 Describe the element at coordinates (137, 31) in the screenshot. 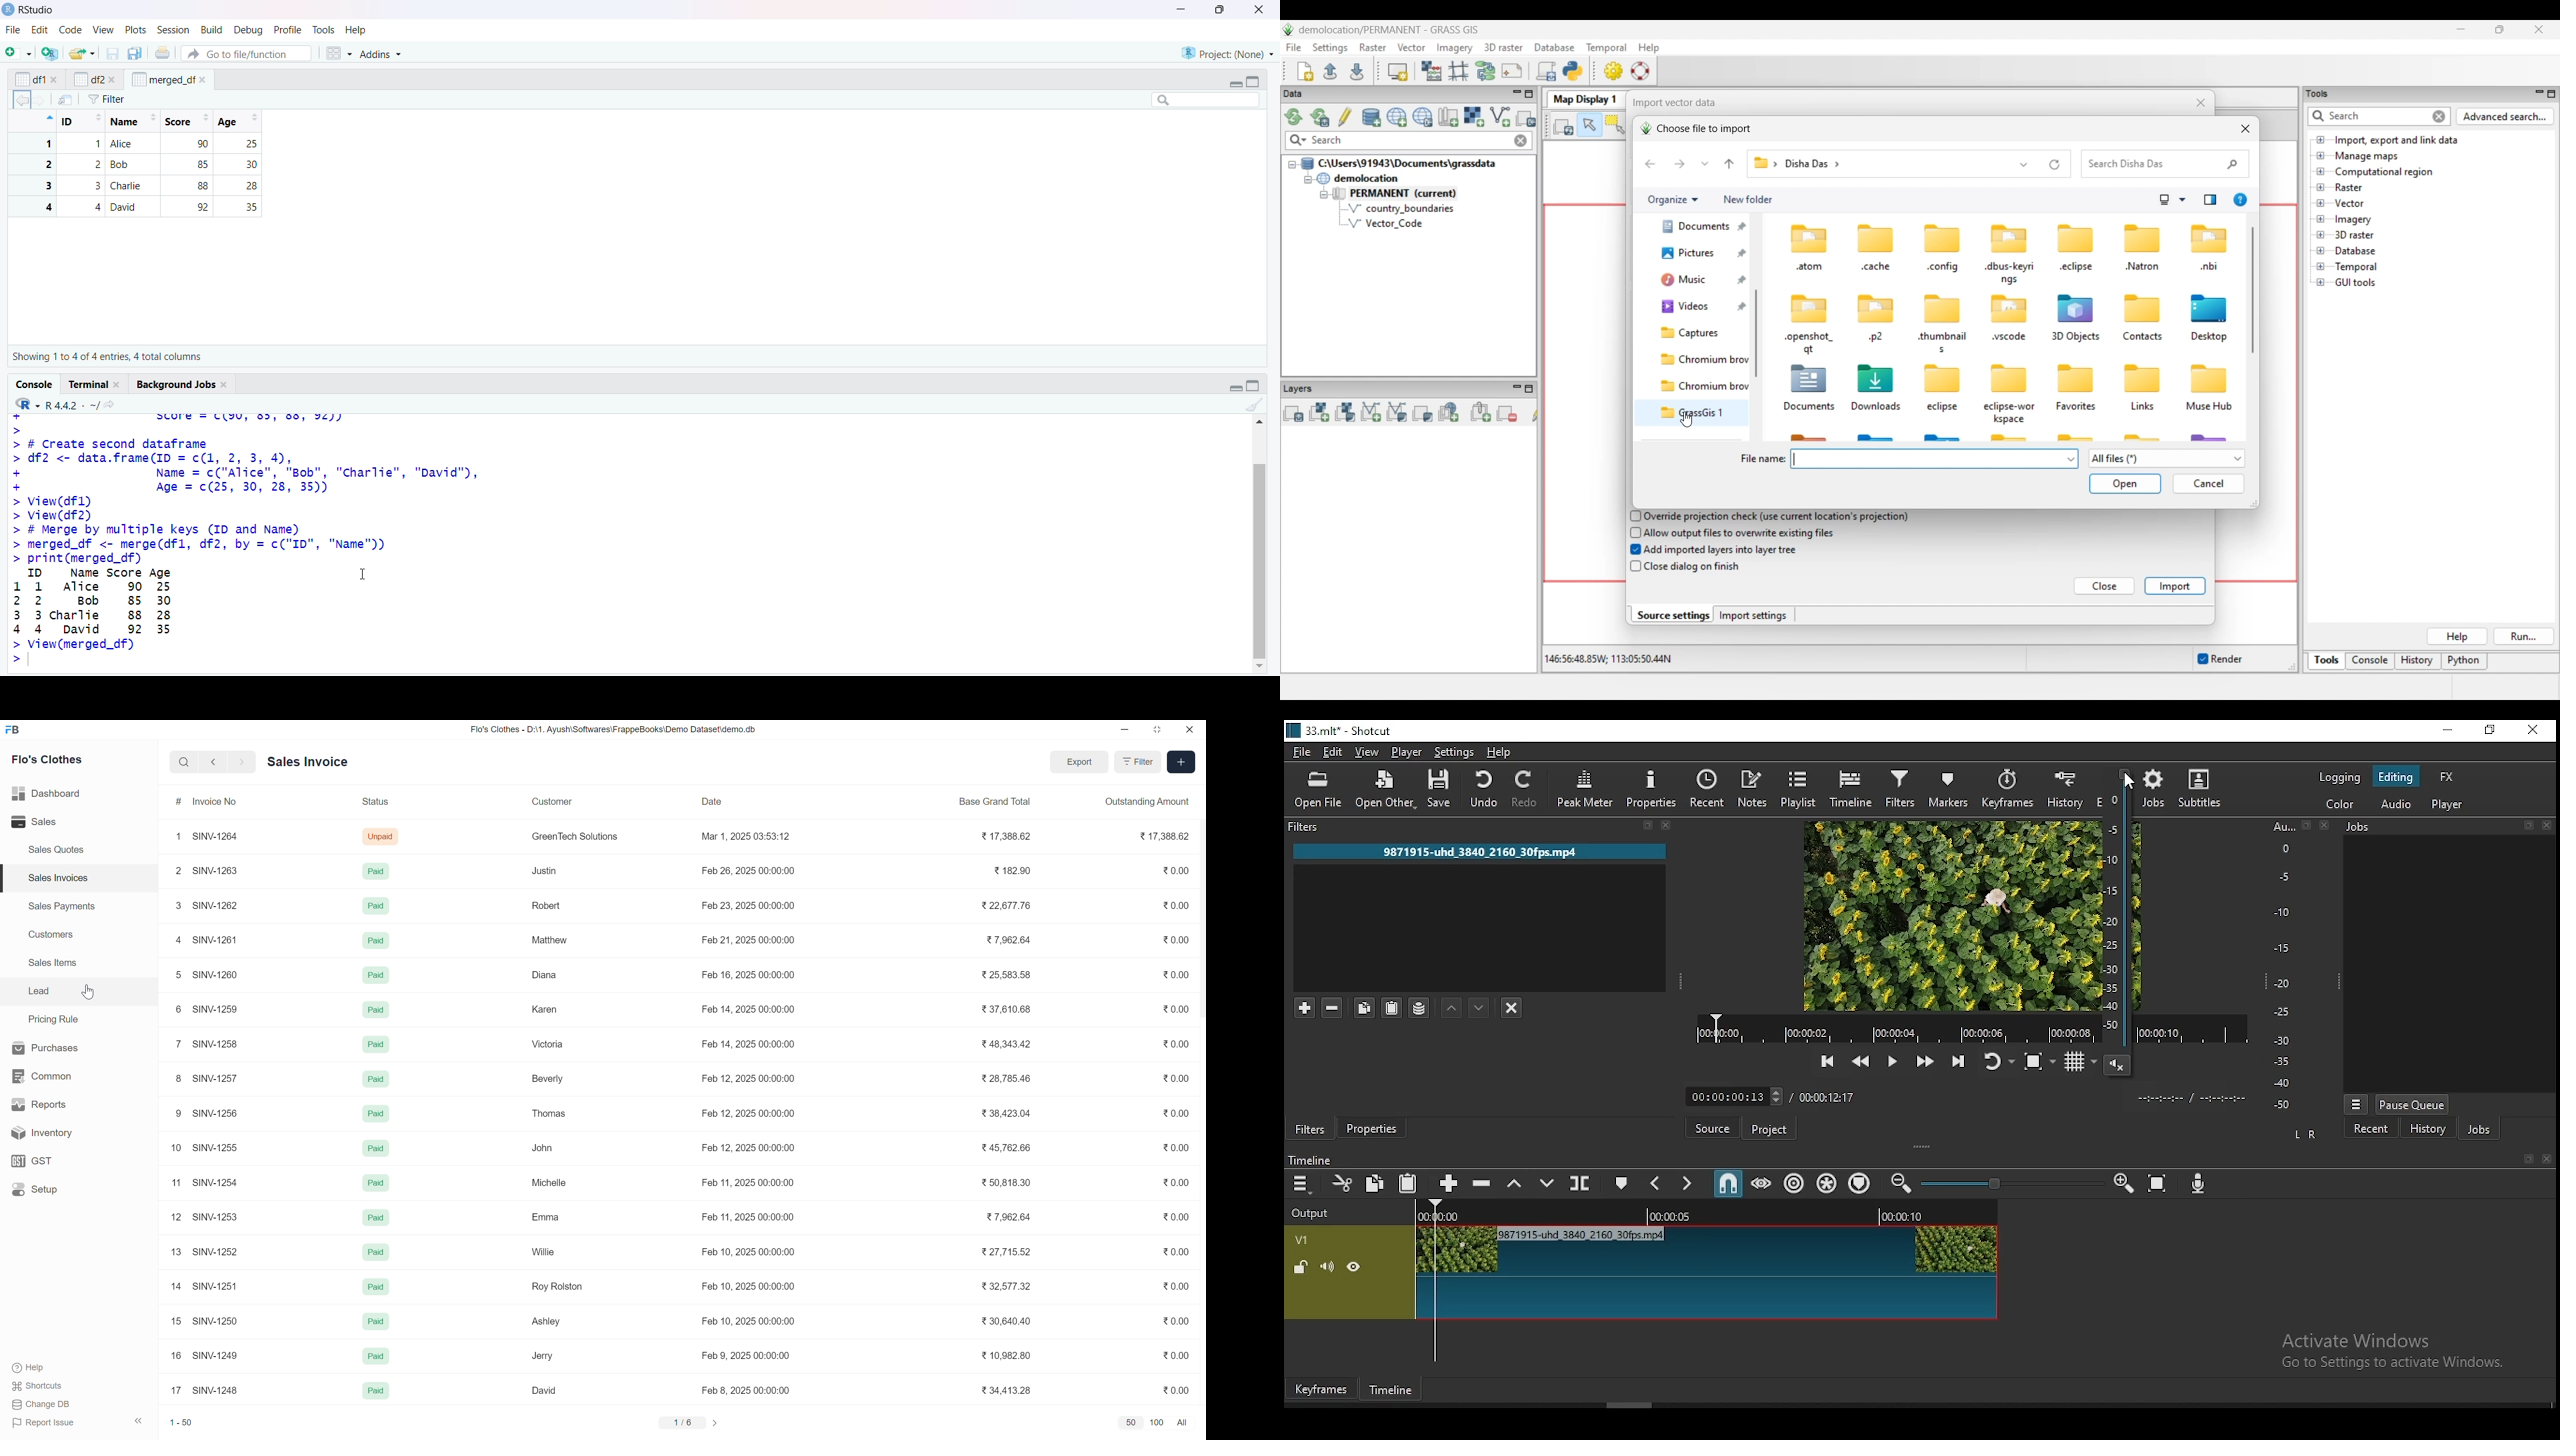

I see `plots` at that location.